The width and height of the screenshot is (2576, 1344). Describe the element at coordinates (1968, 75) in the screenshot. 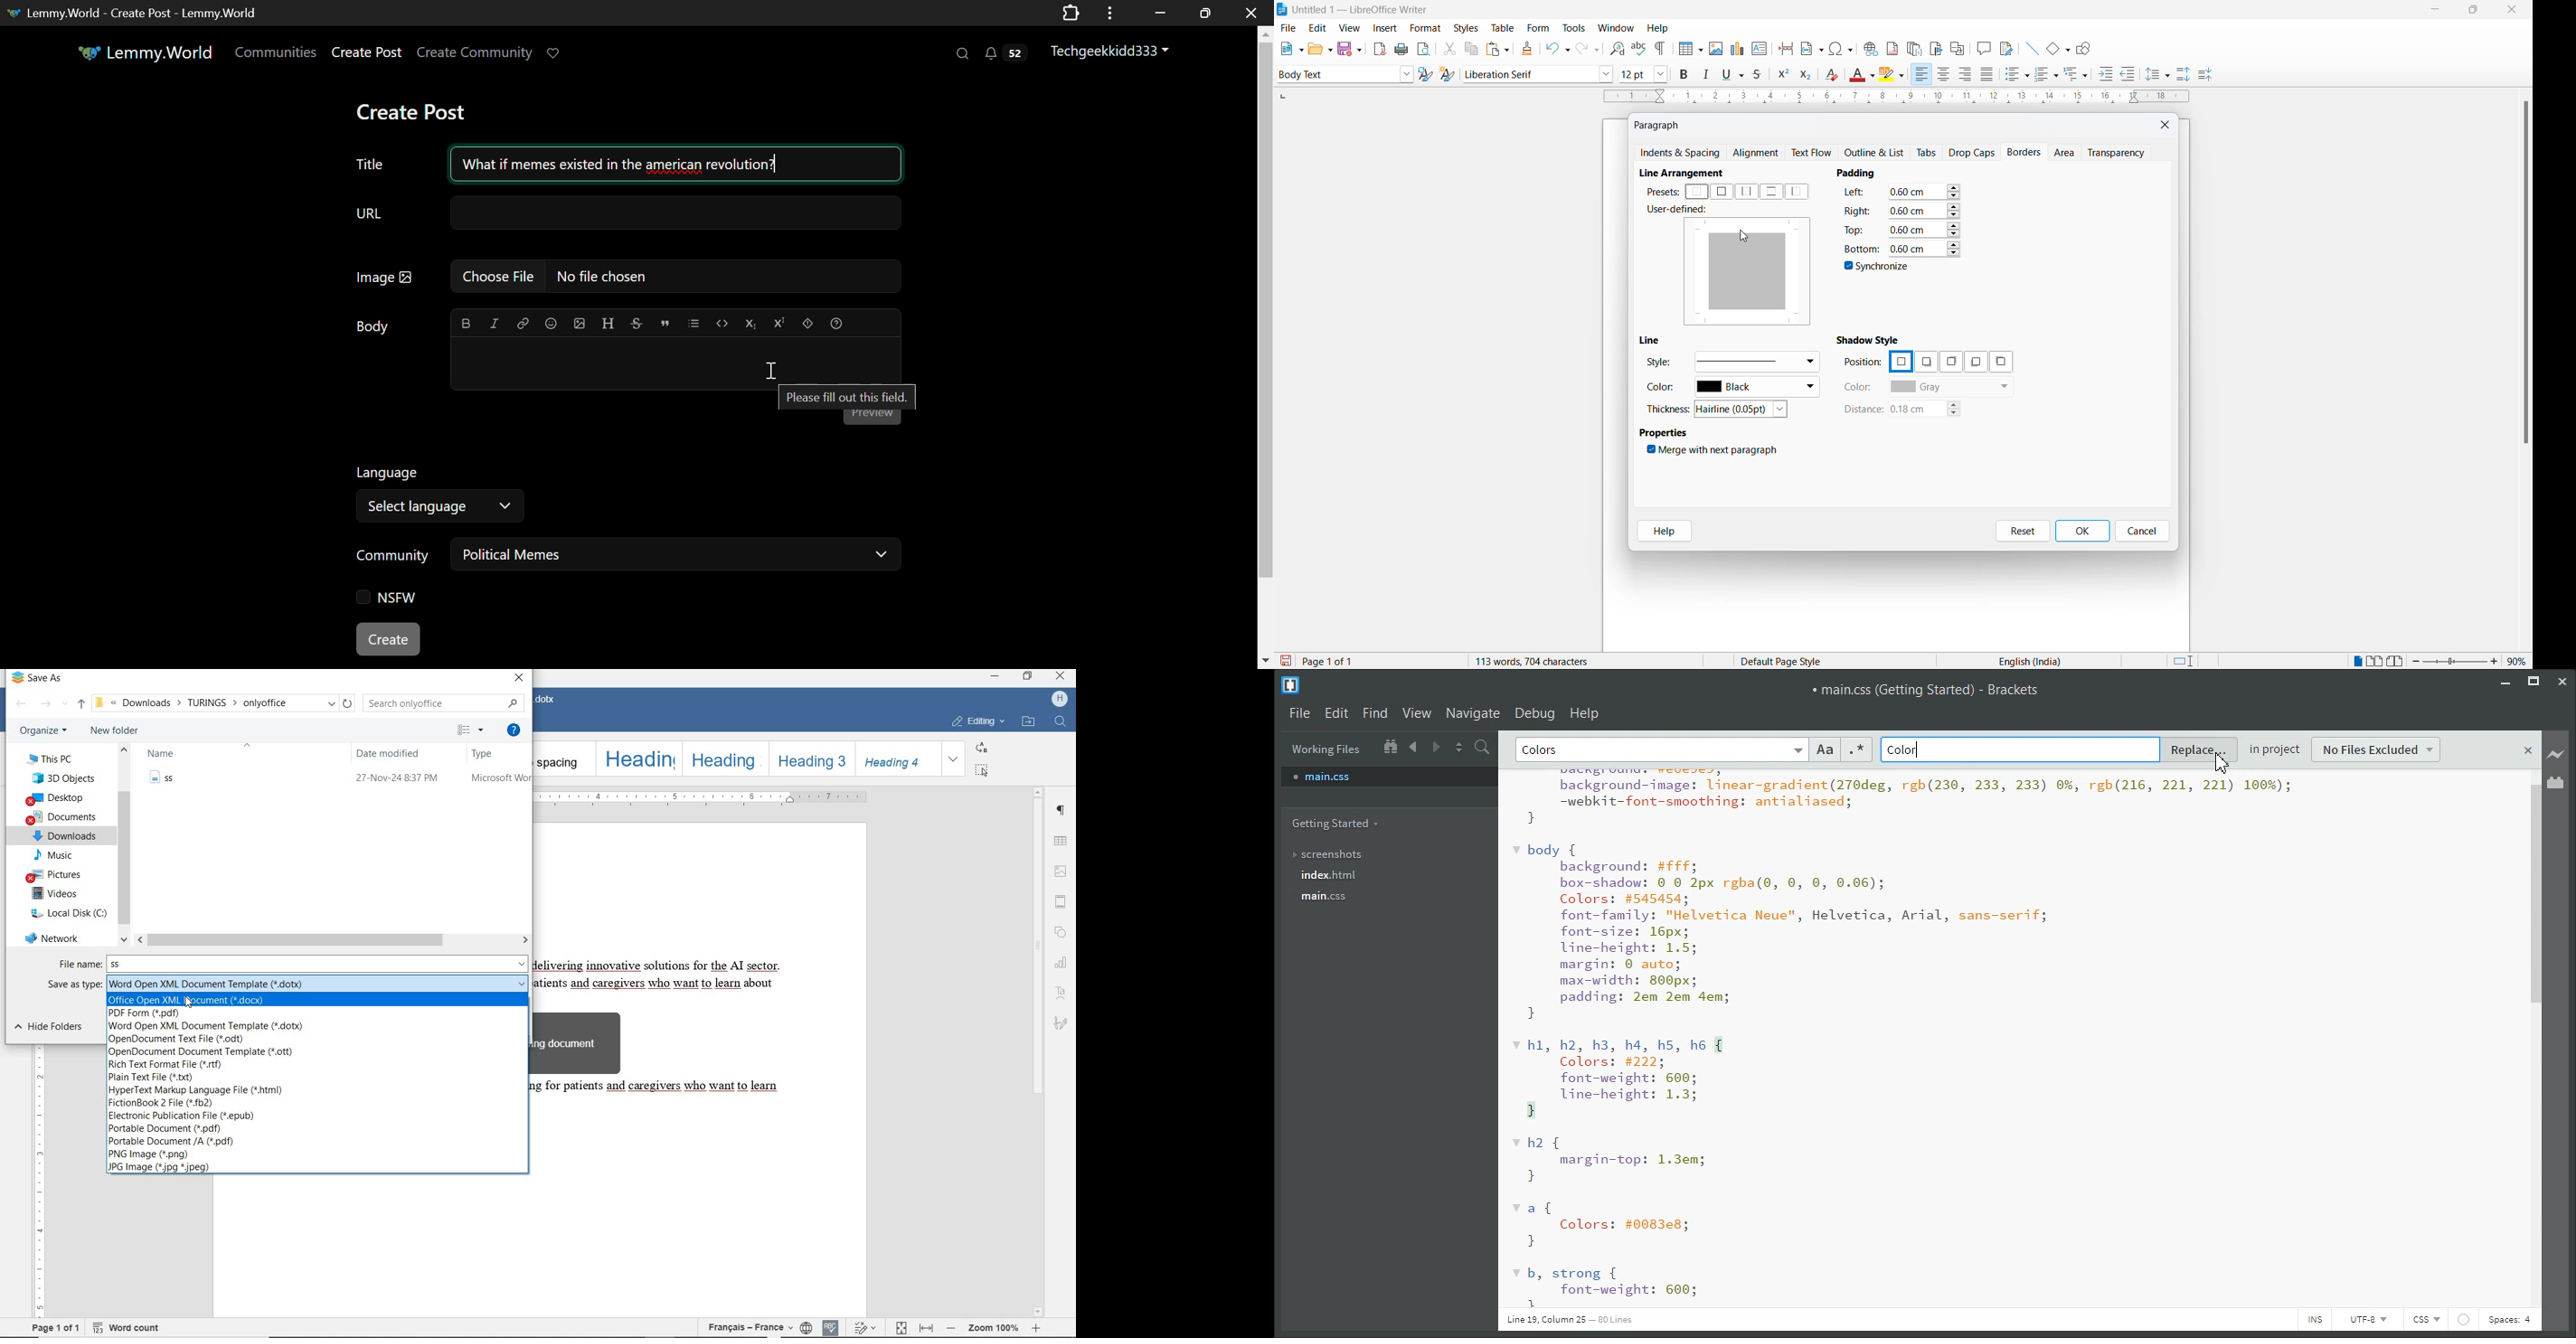

I see `text align right` at that location.